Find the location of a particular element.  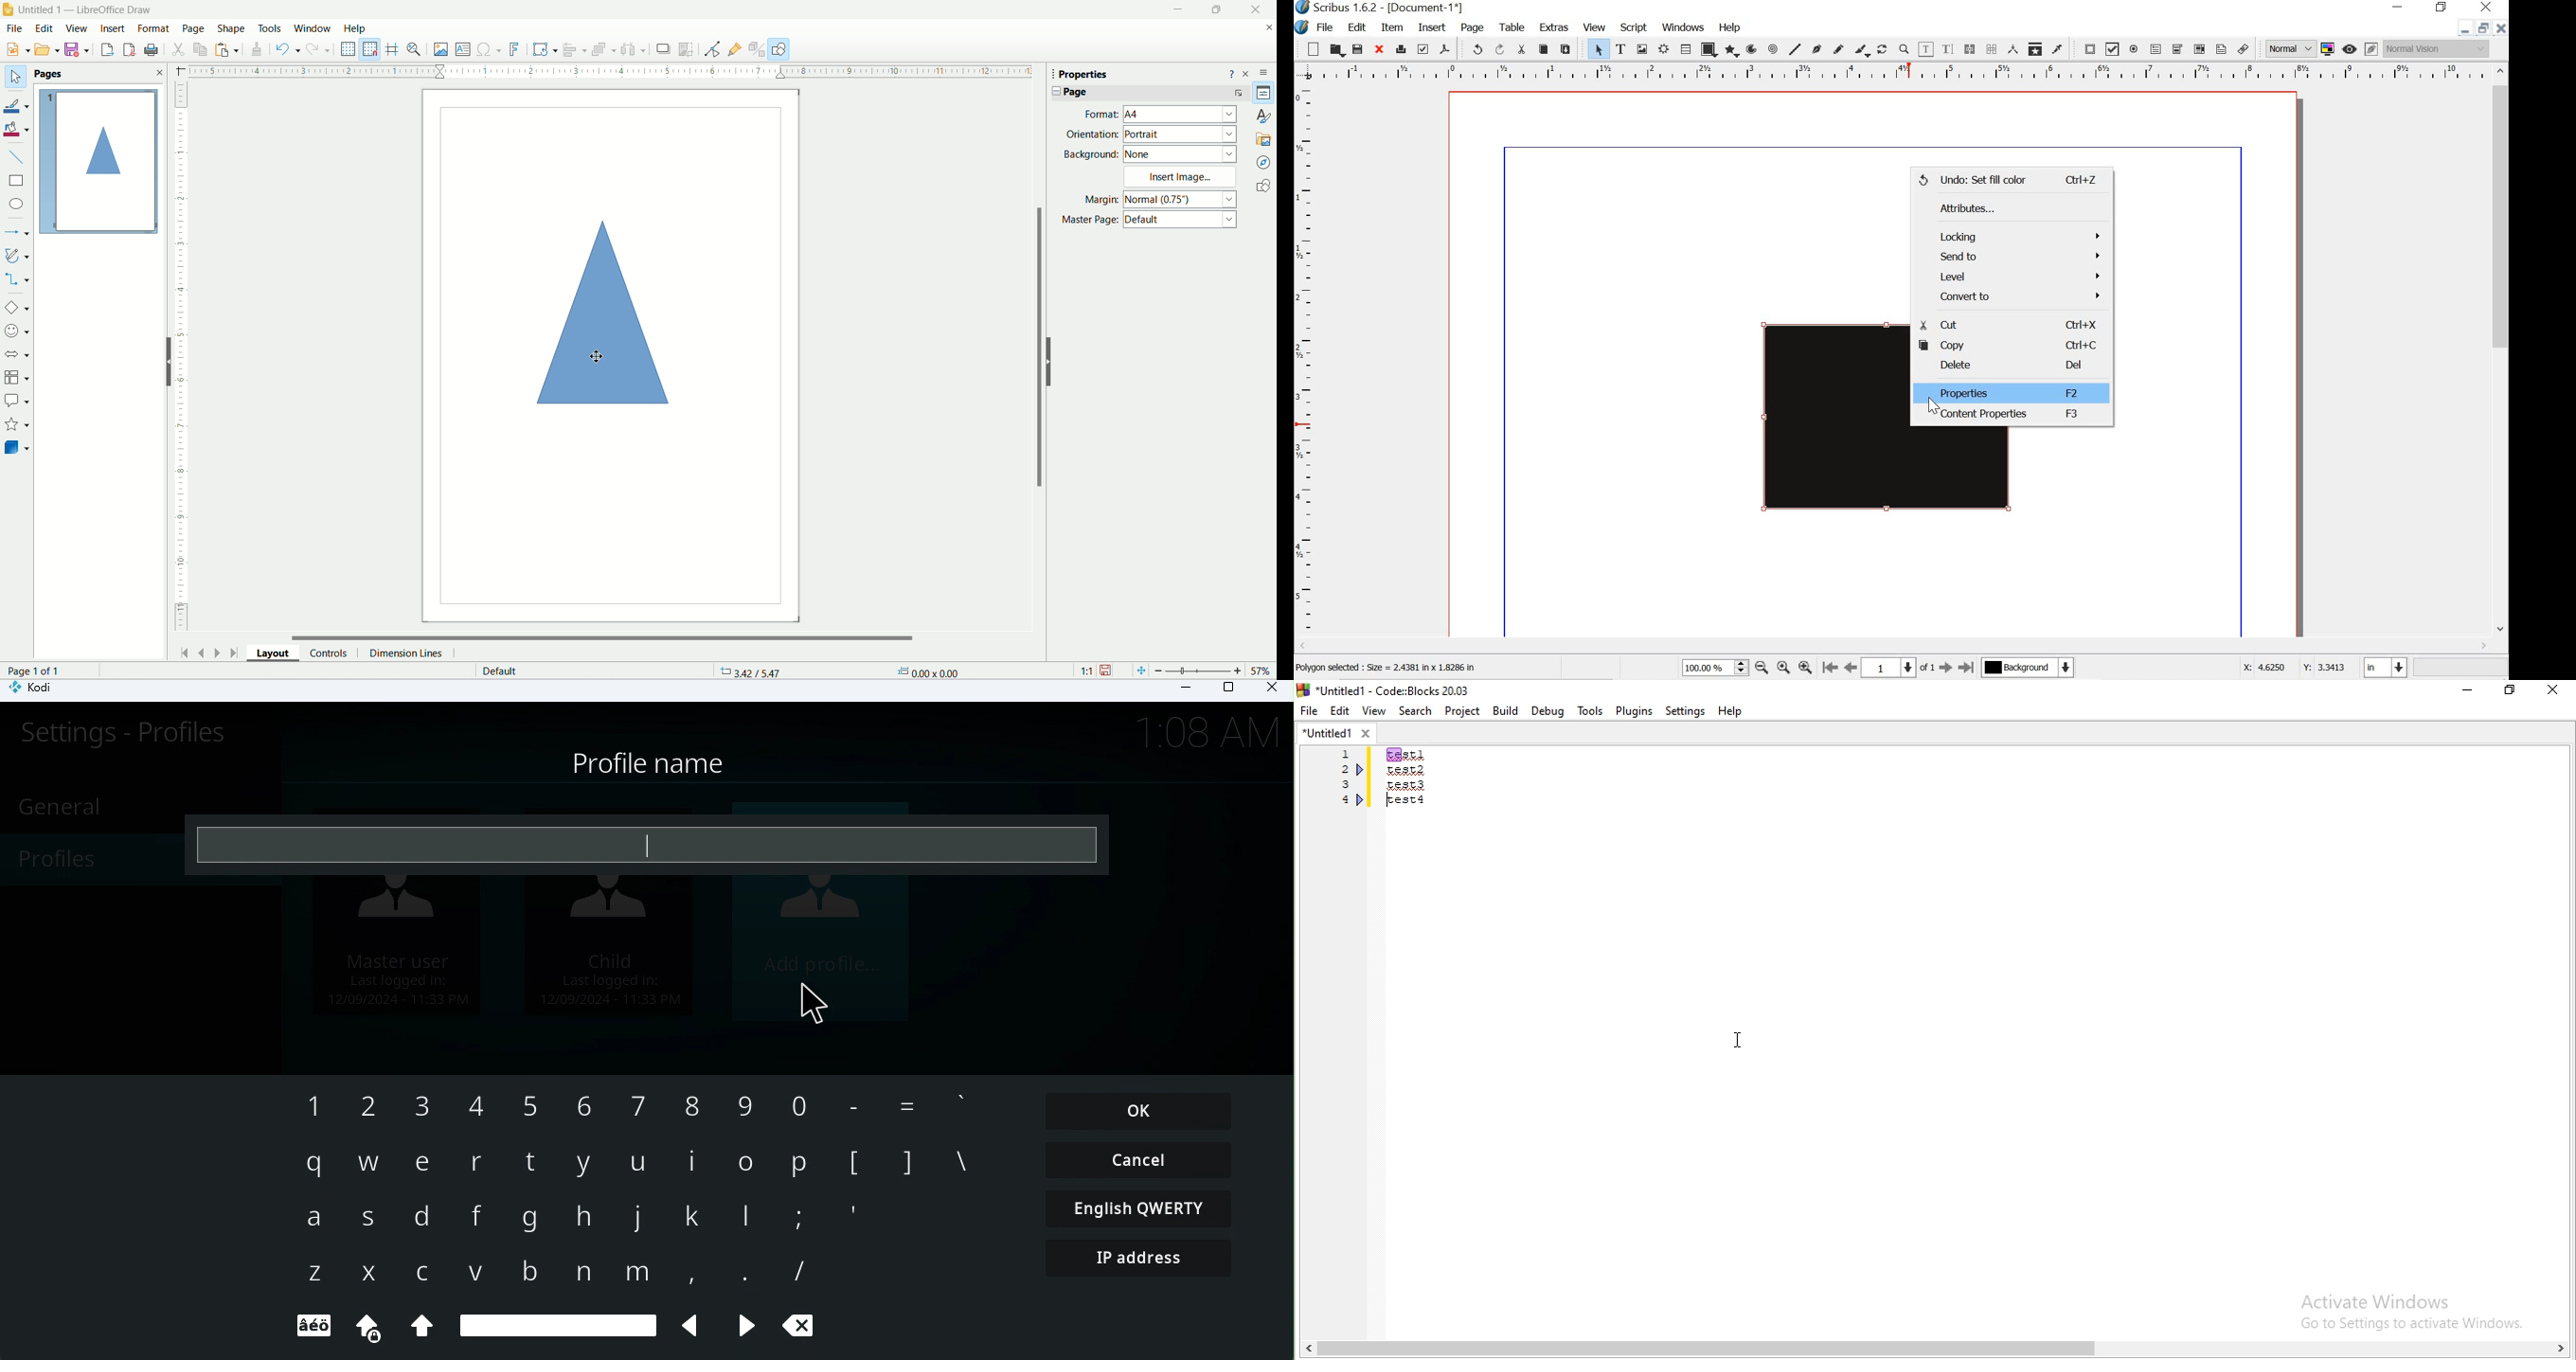

open is located at coordinates (1335, 49).